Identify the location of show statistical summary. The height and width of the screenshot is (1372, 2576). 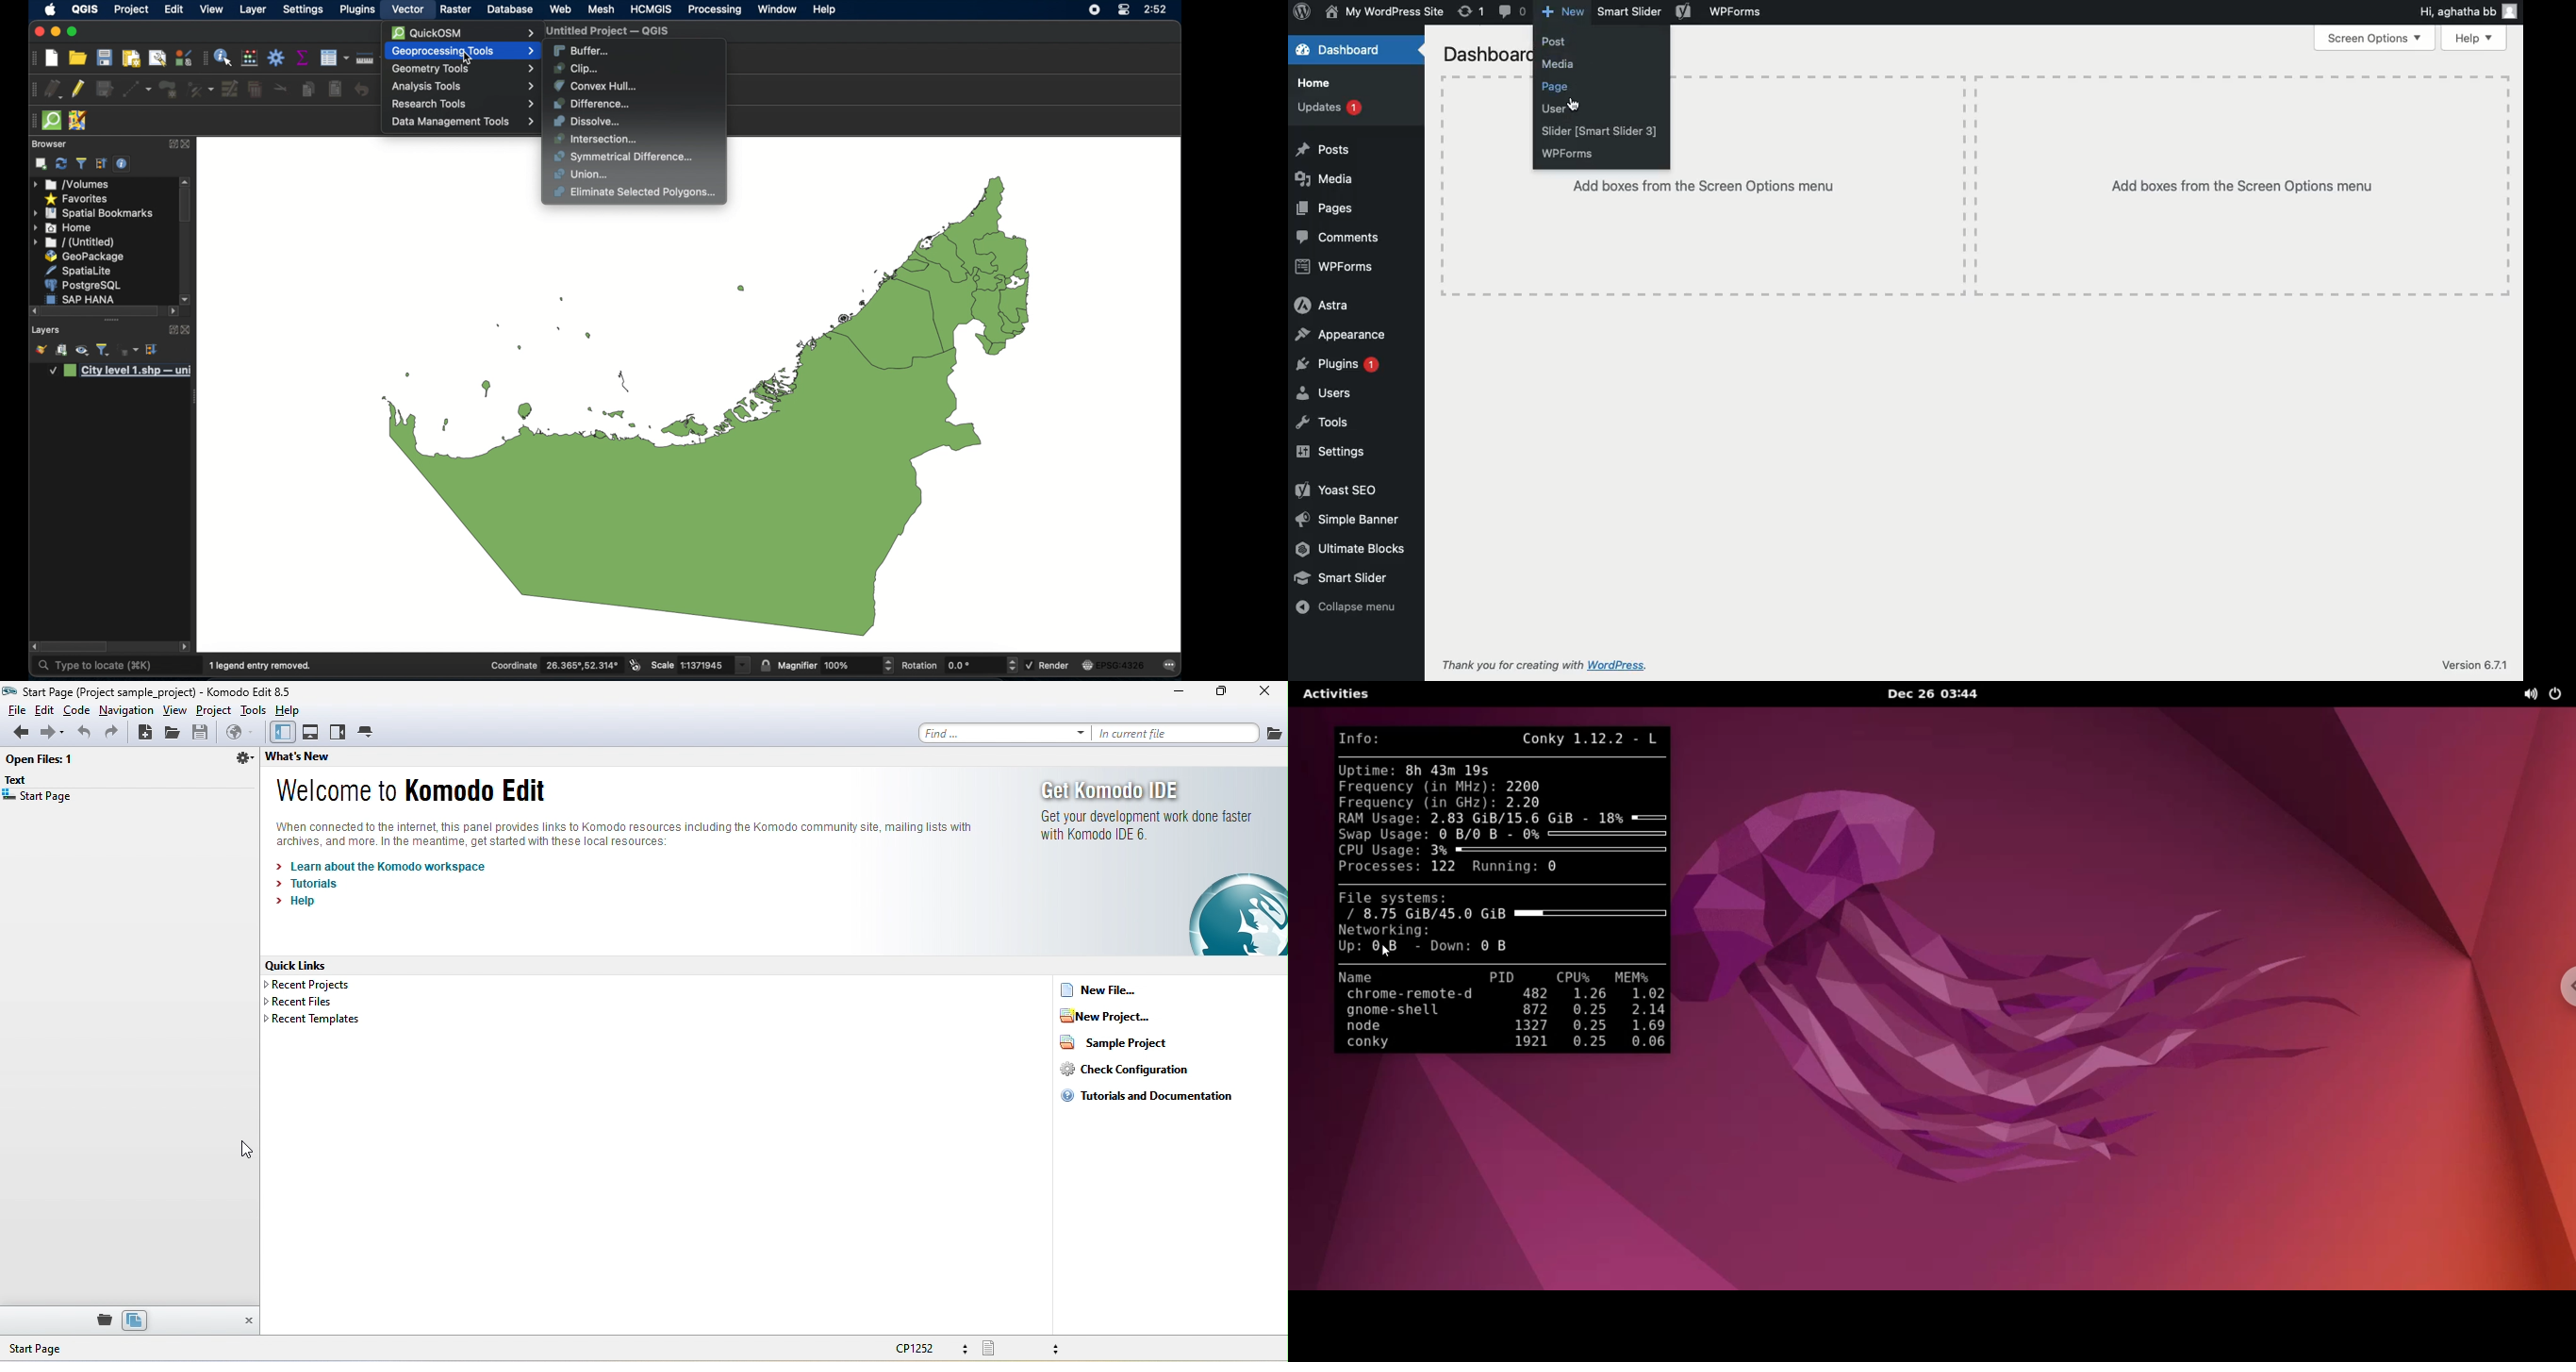
(303, 58).